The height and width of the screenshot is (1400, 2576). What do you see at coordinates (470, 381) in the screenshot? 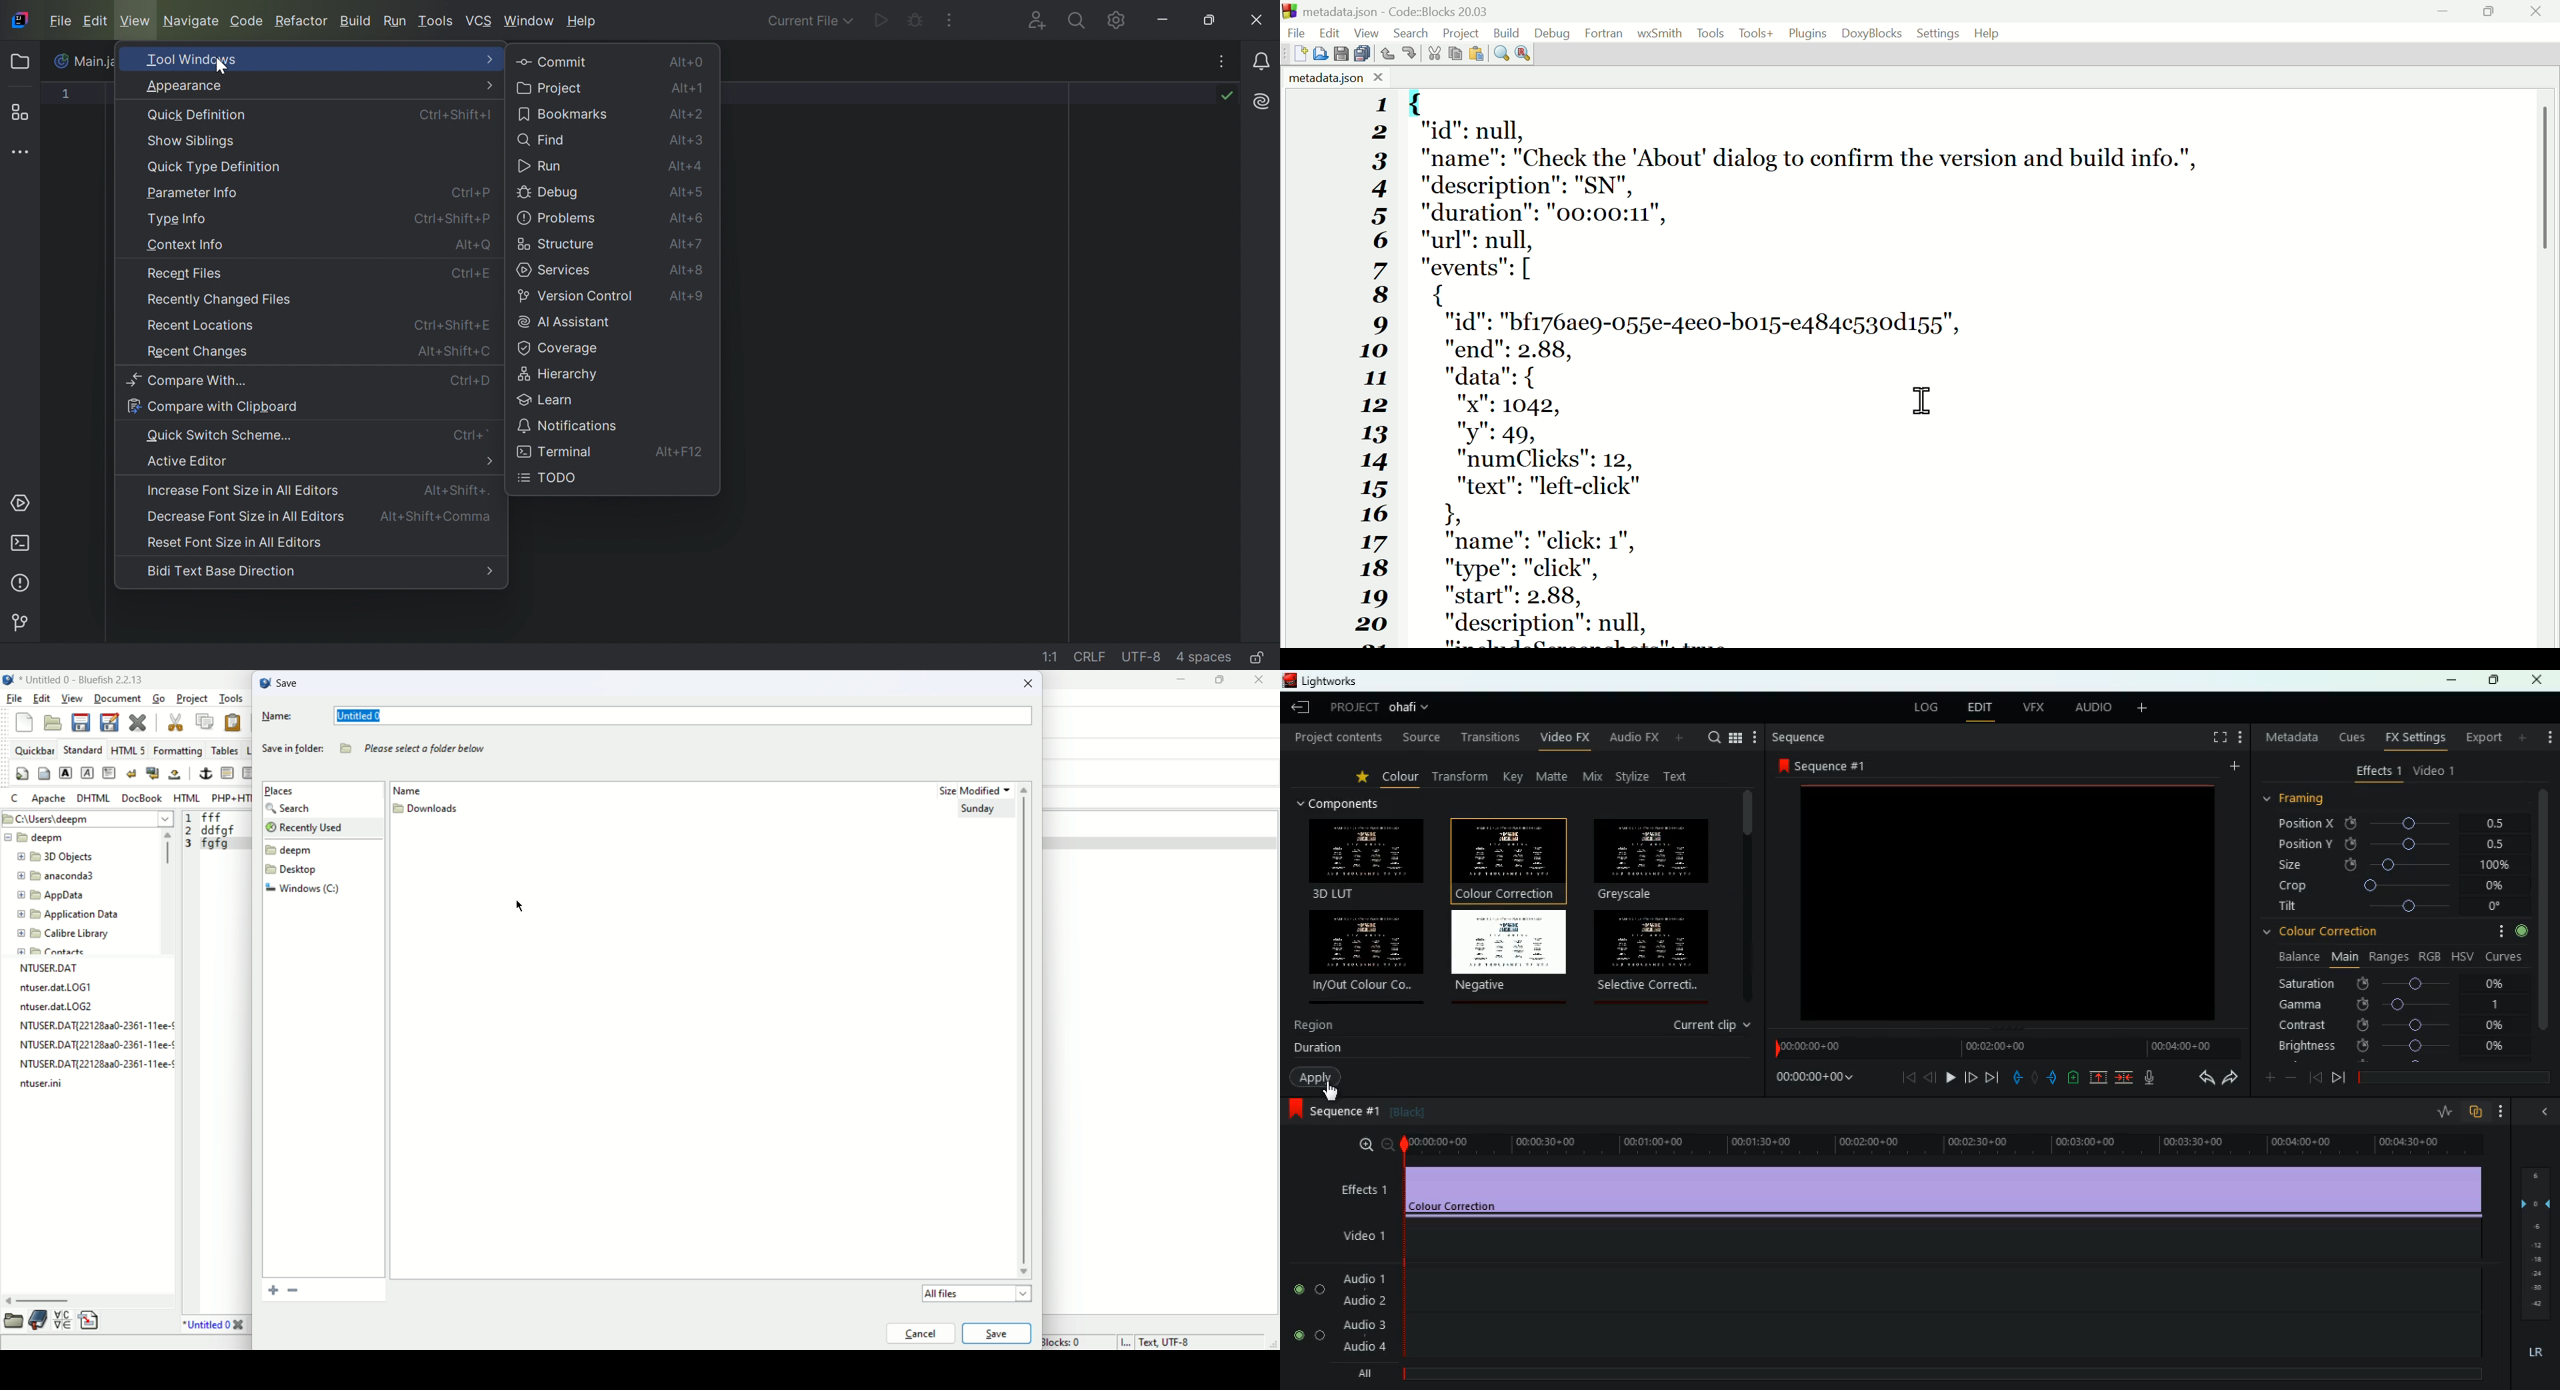
I see `Ctrl+D` at bounding box center [470, 381].